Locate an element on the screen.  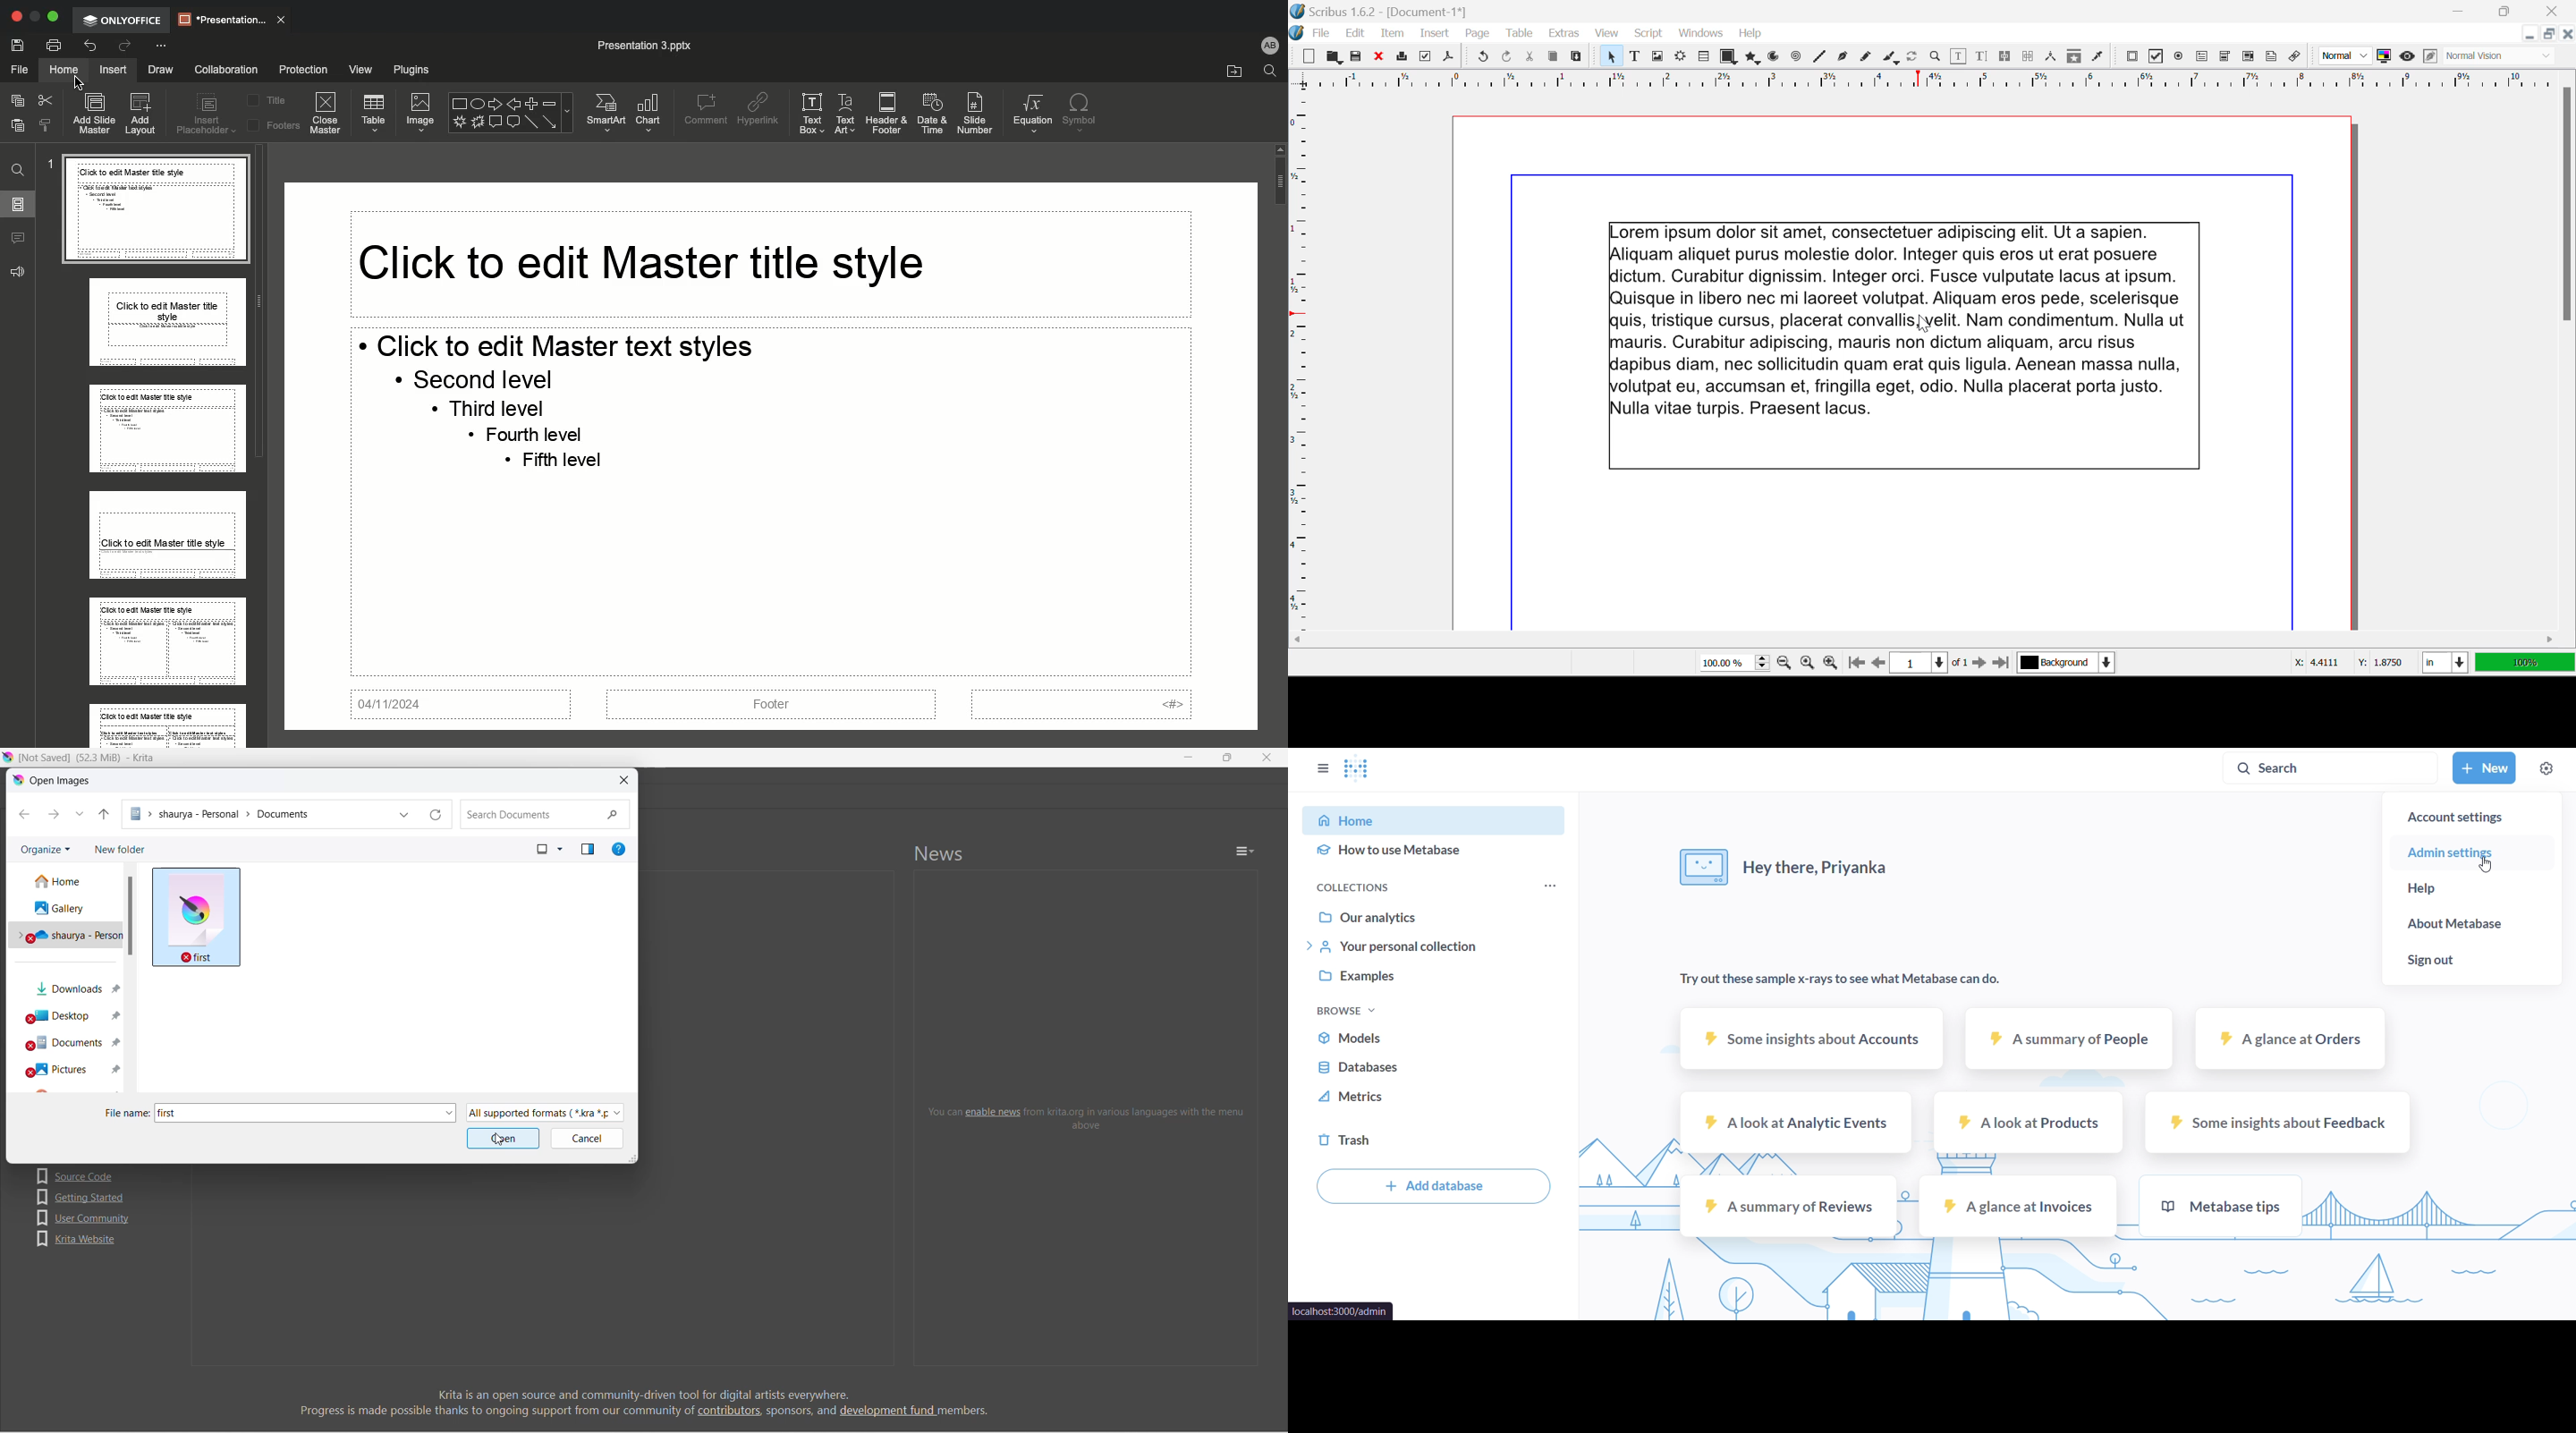
More shapes is located at coordinates (572, 111).